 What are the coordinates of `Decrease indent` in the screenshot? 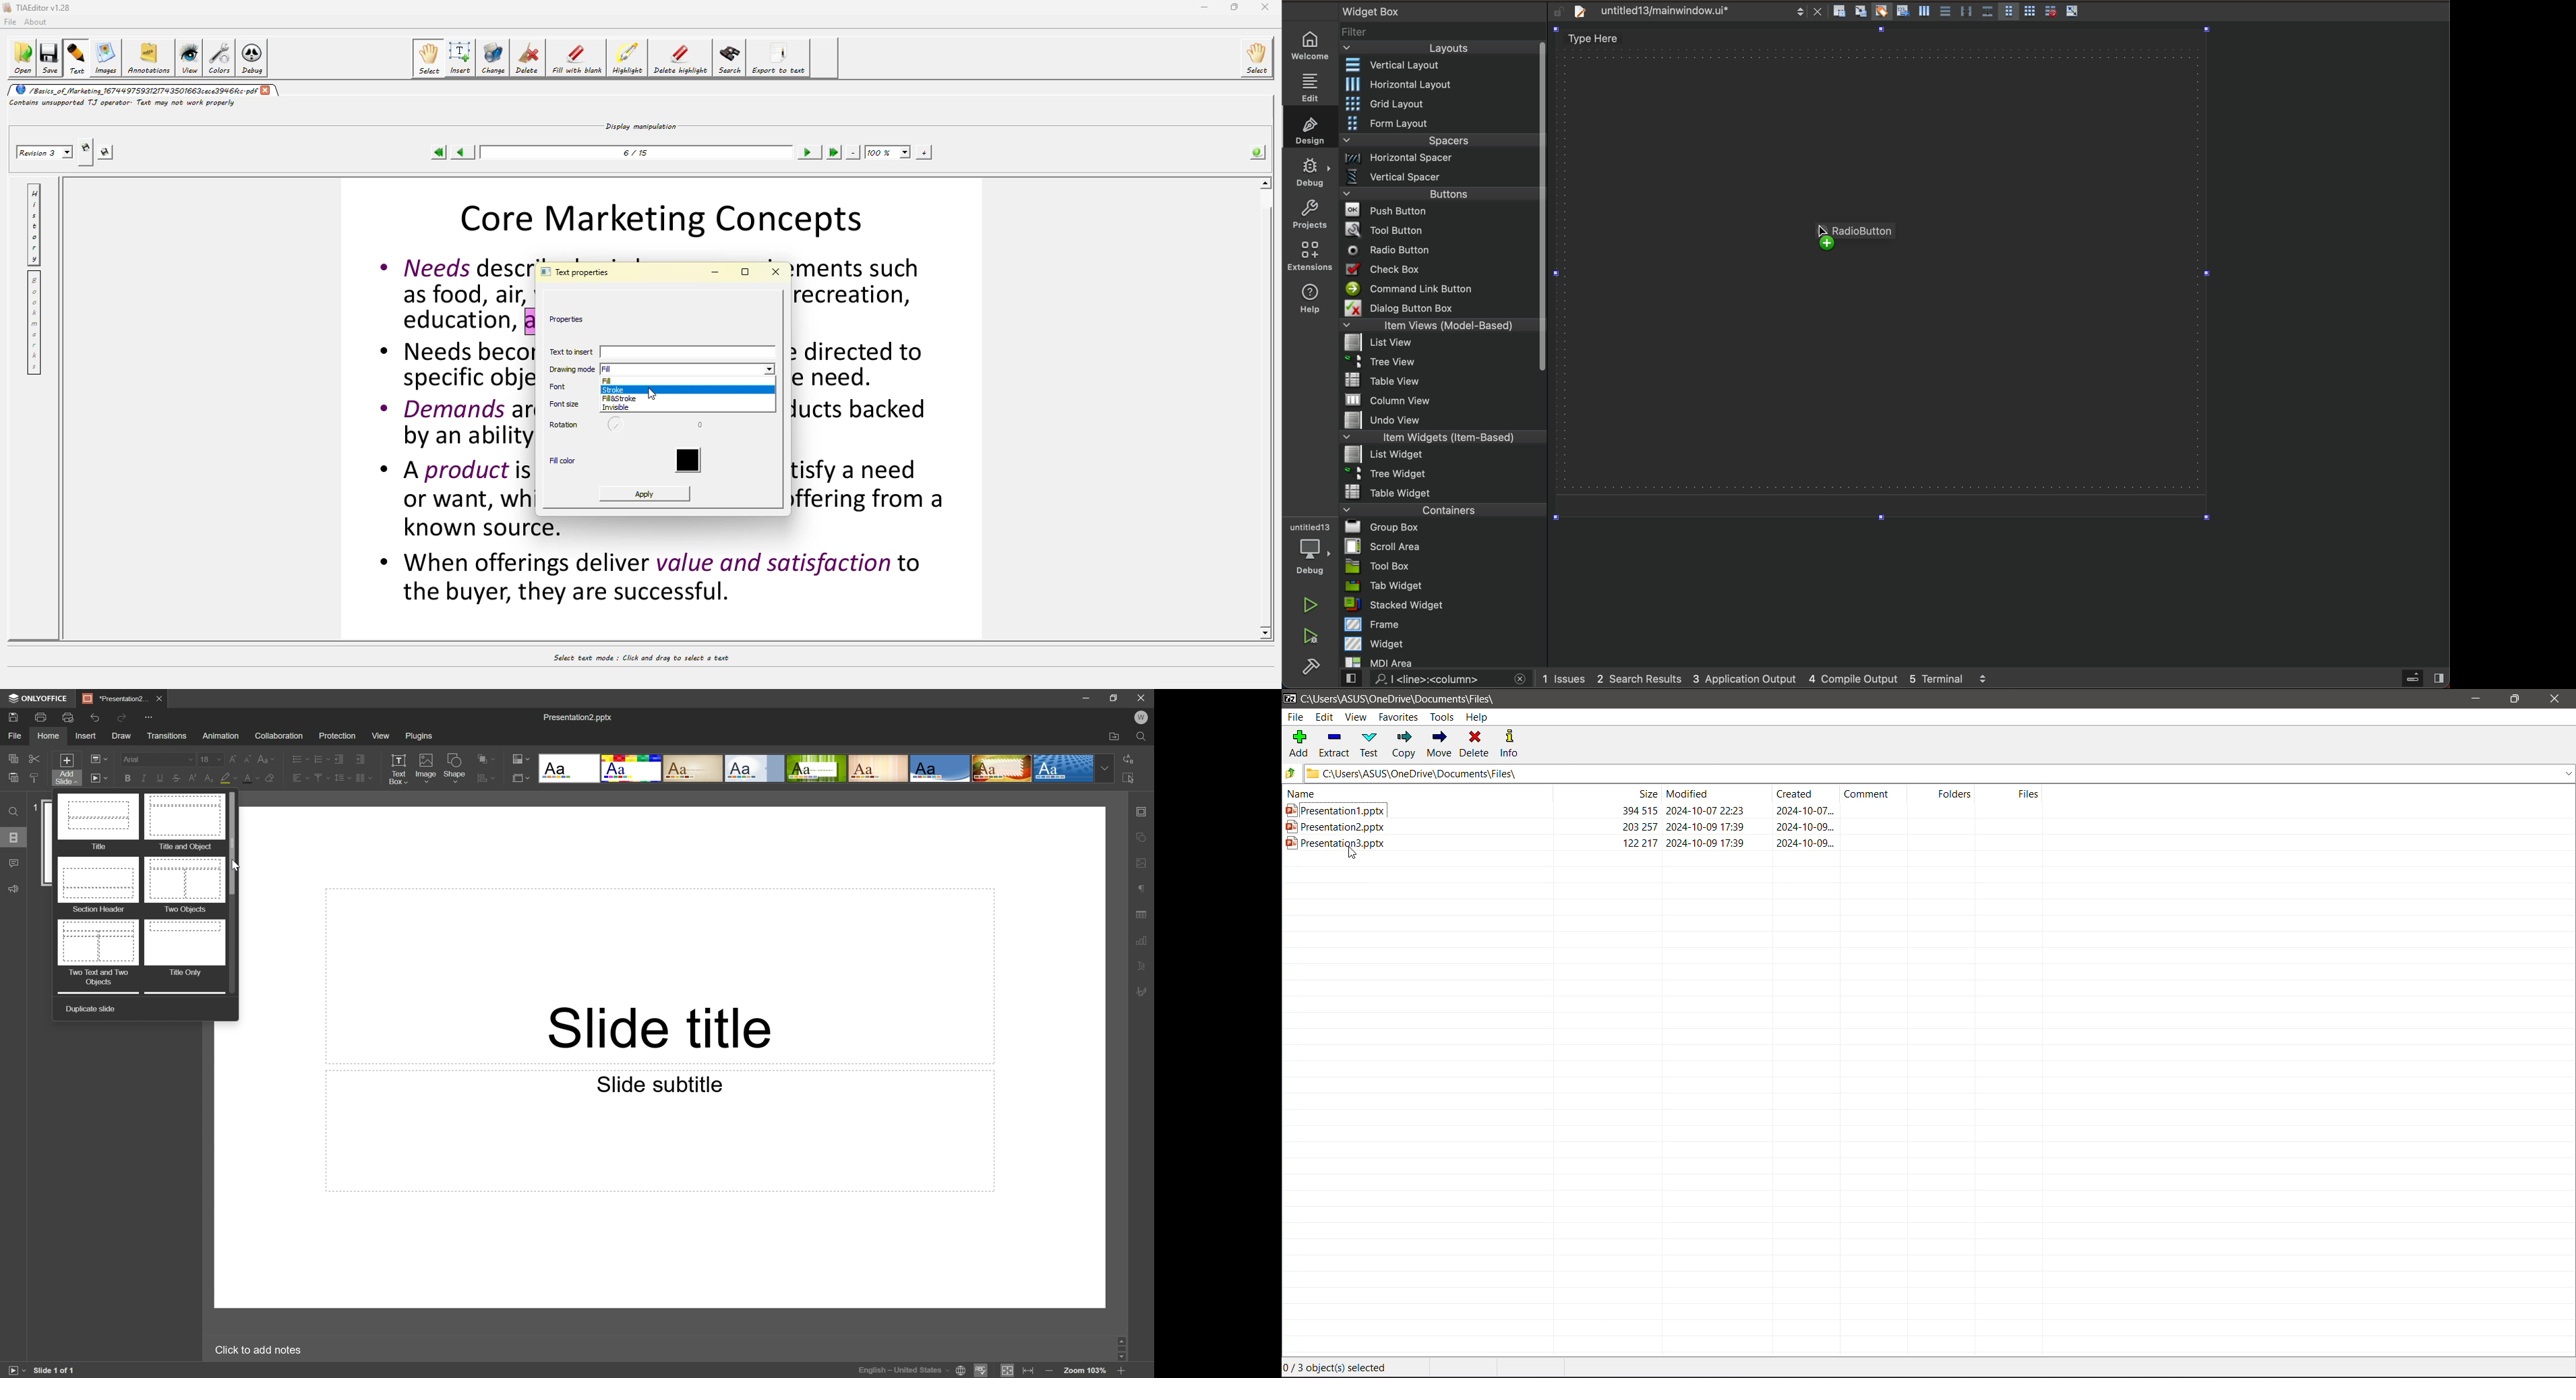 It's located at (340, 756).